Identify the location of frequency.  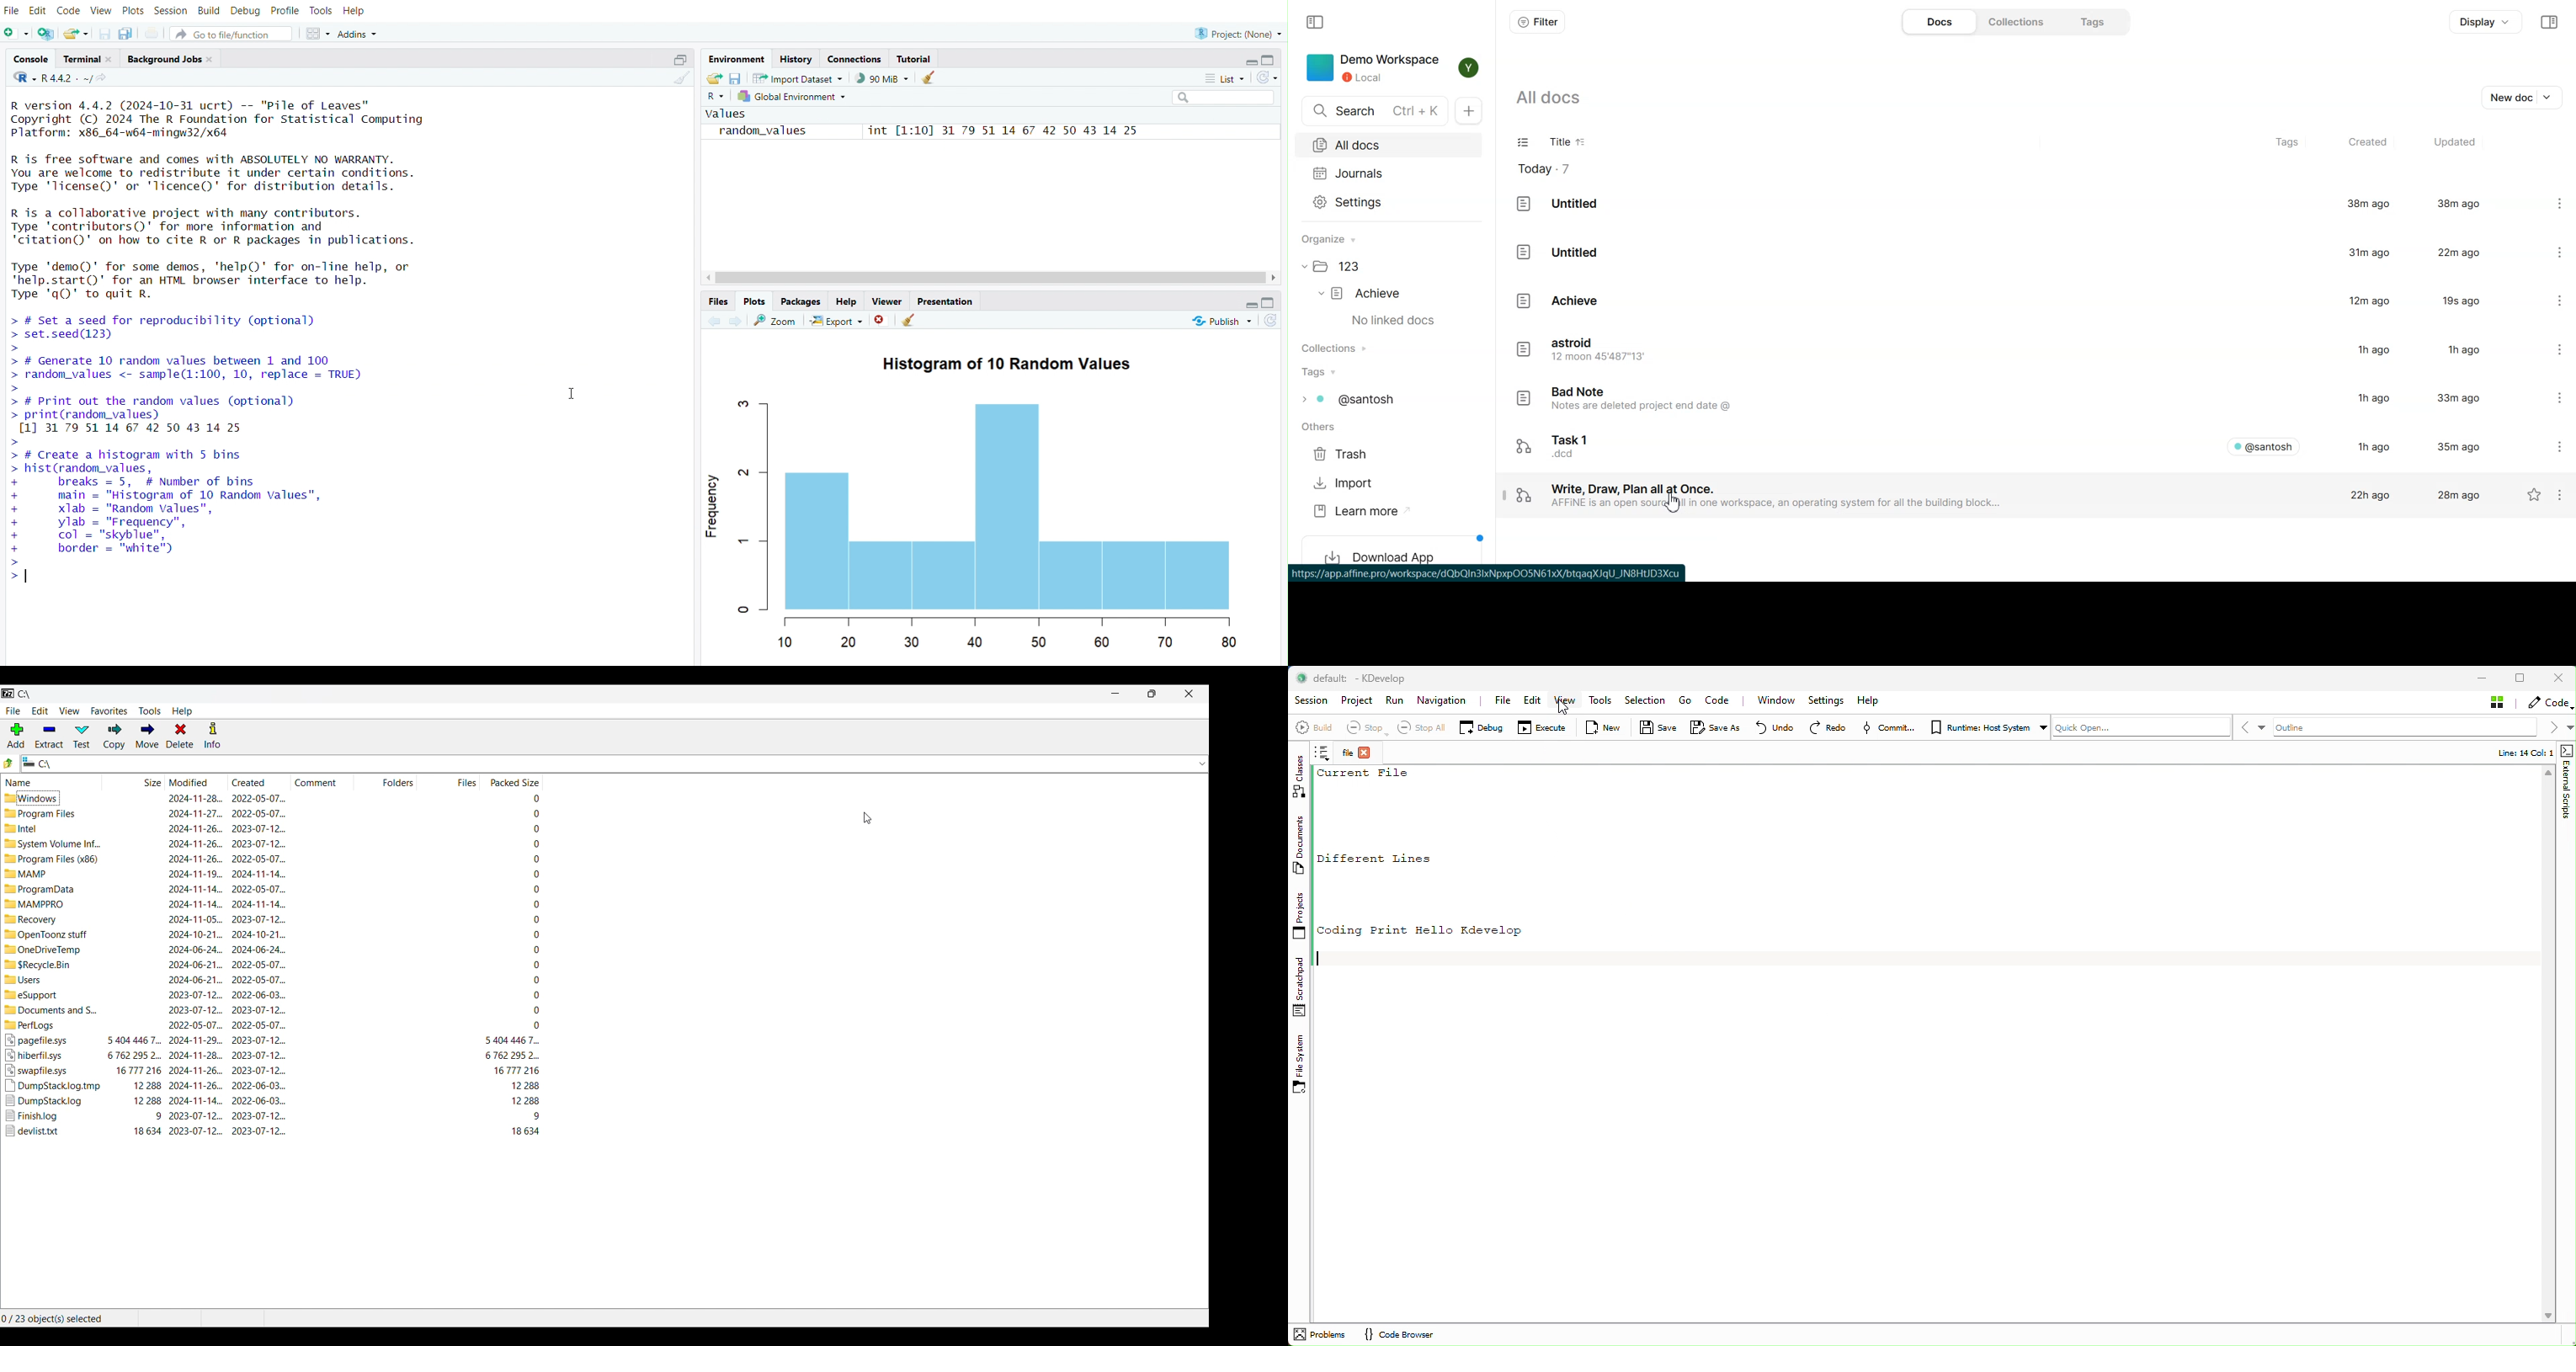
(715, 504).